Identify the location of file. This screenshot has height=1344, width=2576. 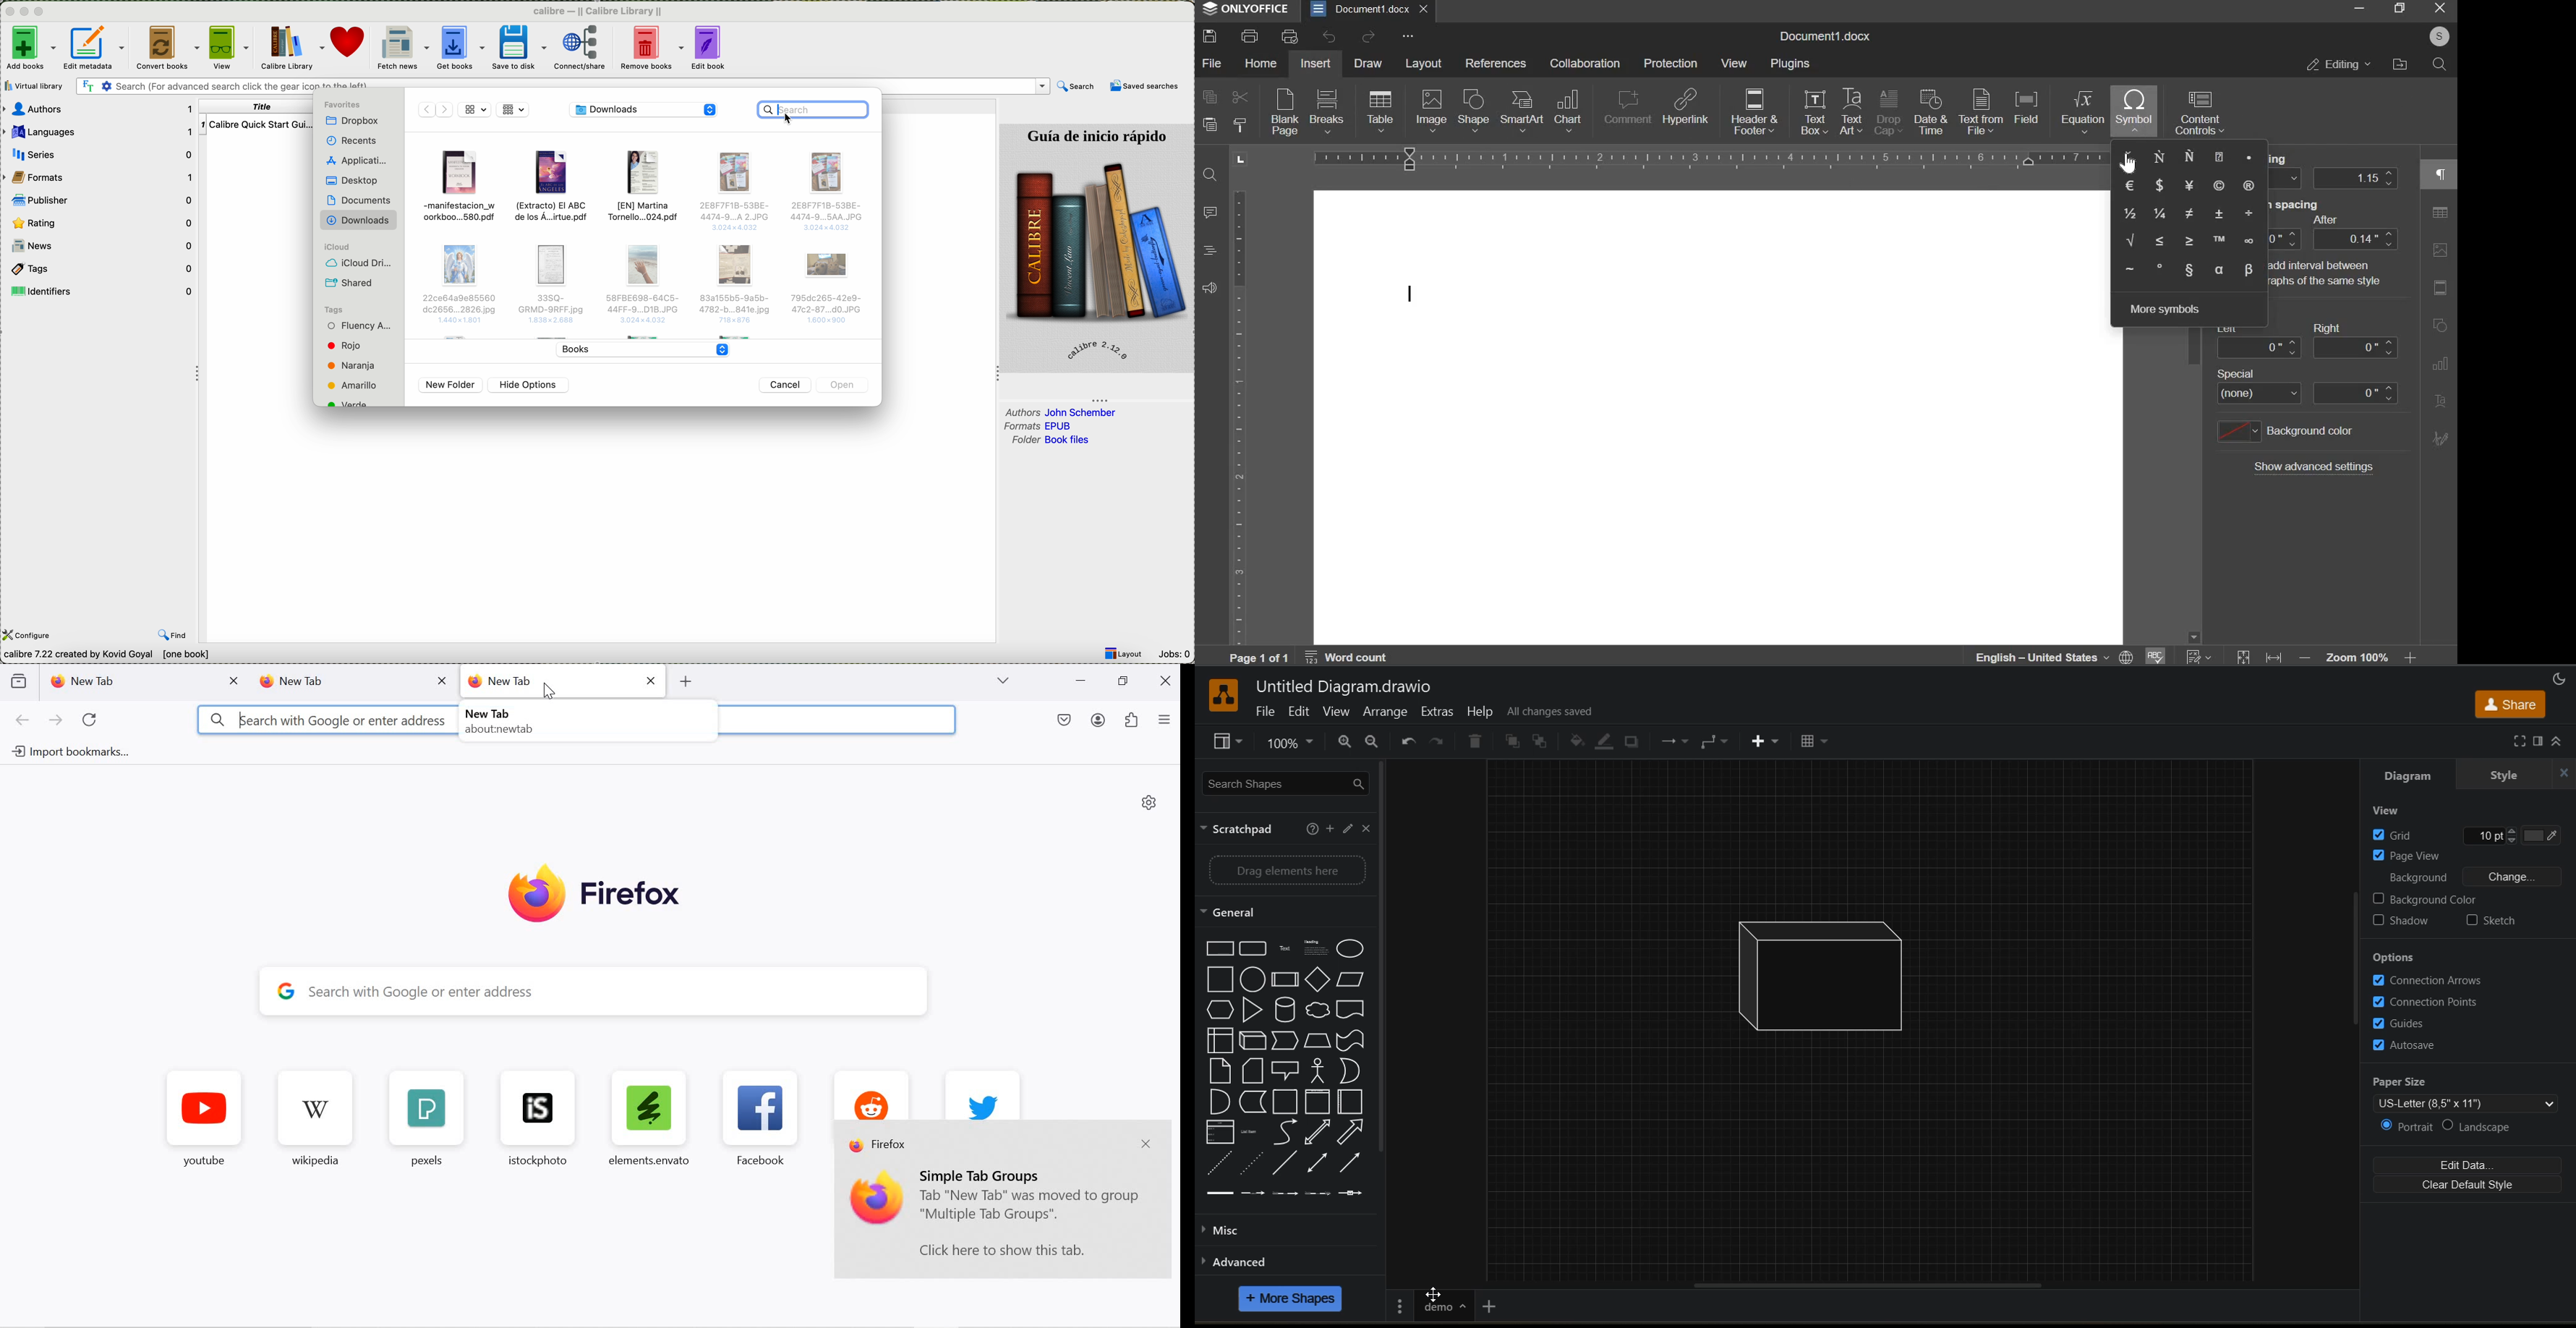
(1211, 62).